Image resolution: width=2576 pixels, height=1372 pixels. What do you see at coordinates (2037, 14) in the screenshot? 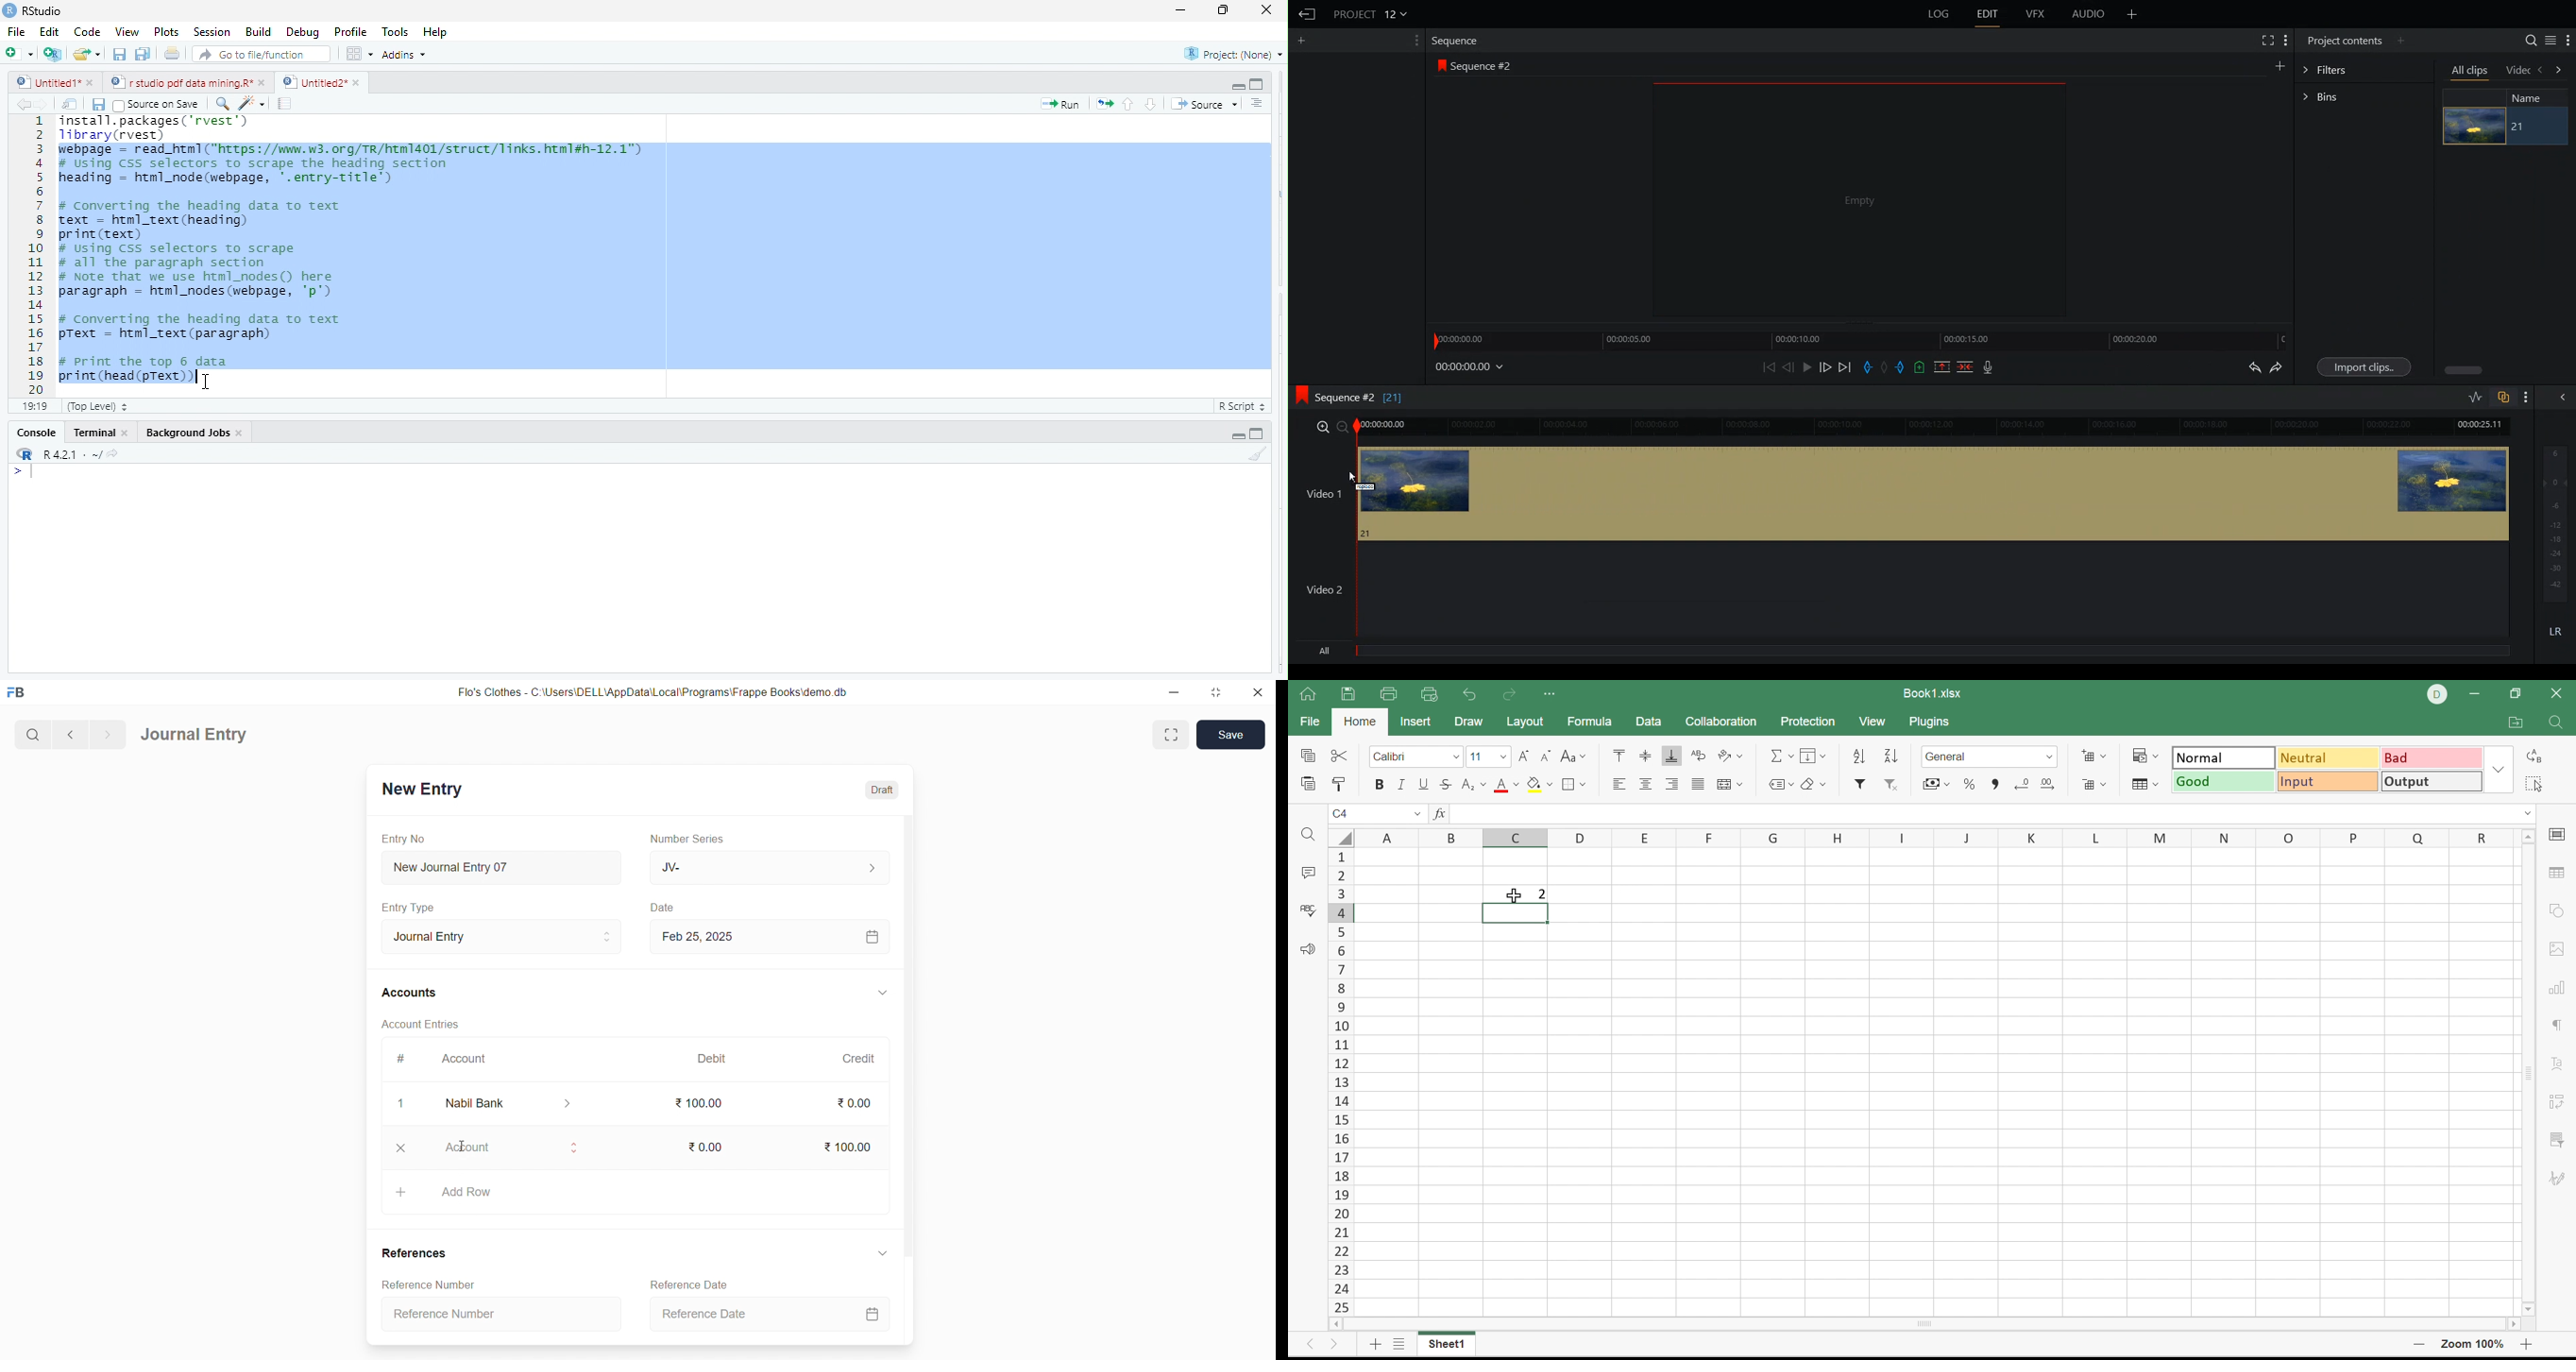
I see `VFX` at bounding box center [2037, 14].